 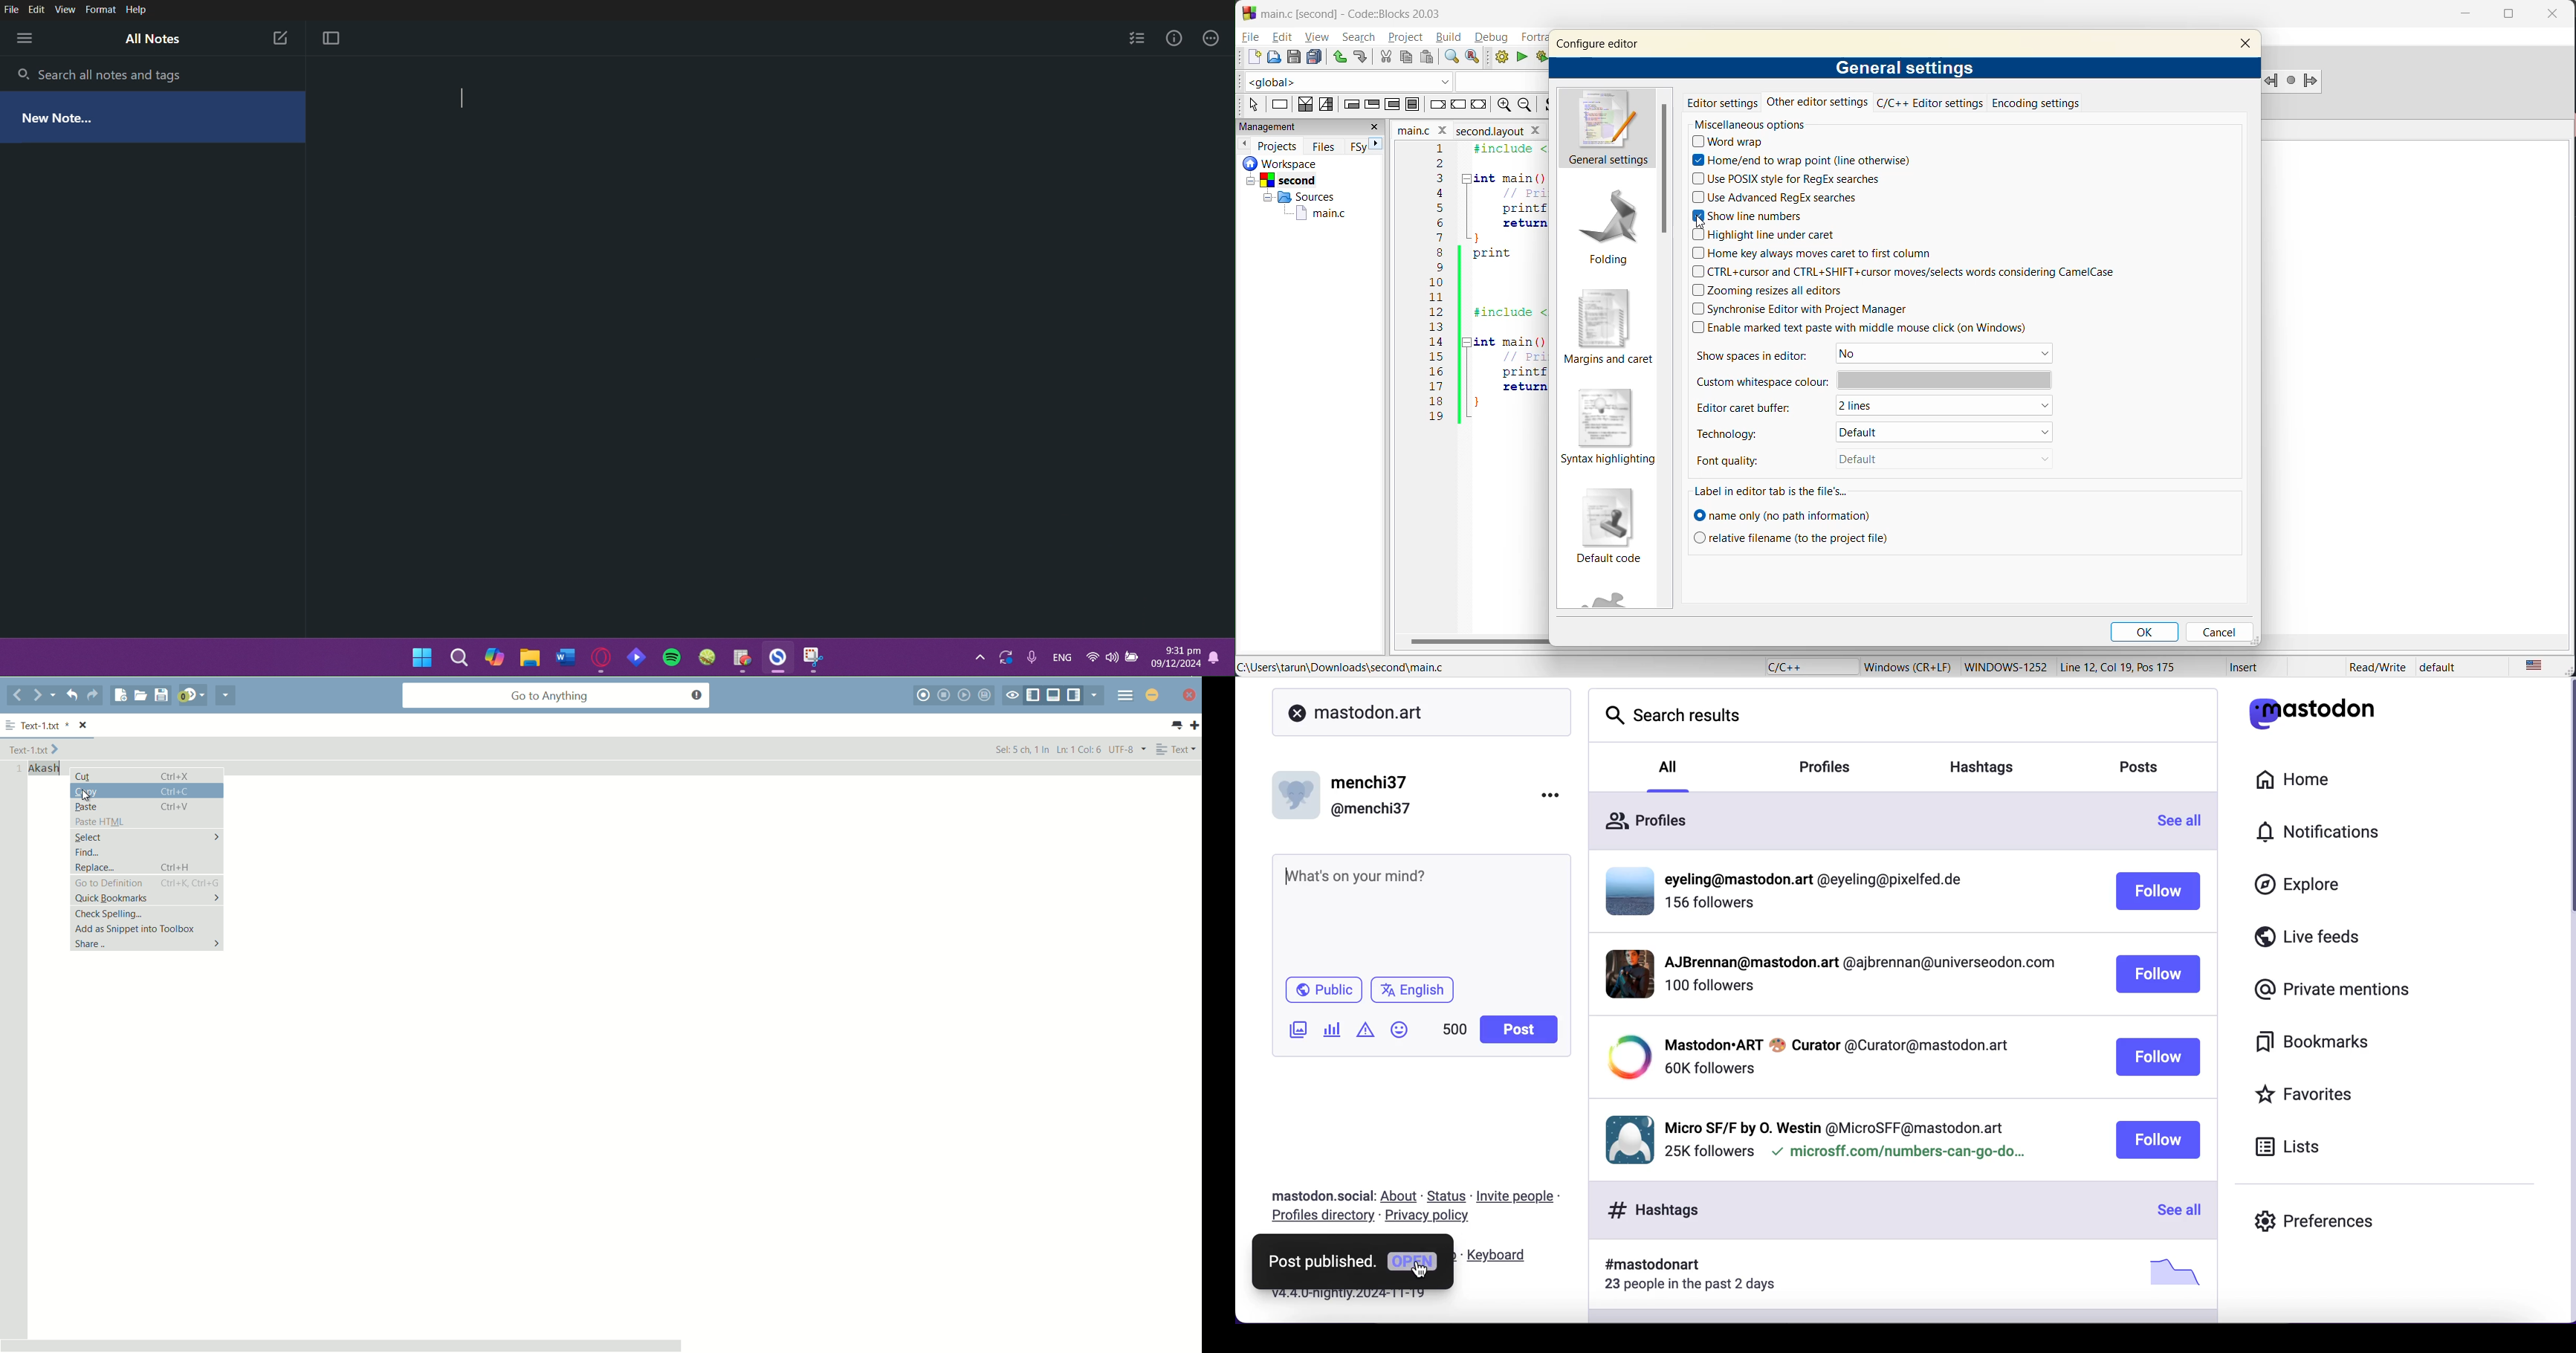 What do you see at coordinates (1904, 716) in the screenshot?
I see `search results` at bounding box center [1904, 716].